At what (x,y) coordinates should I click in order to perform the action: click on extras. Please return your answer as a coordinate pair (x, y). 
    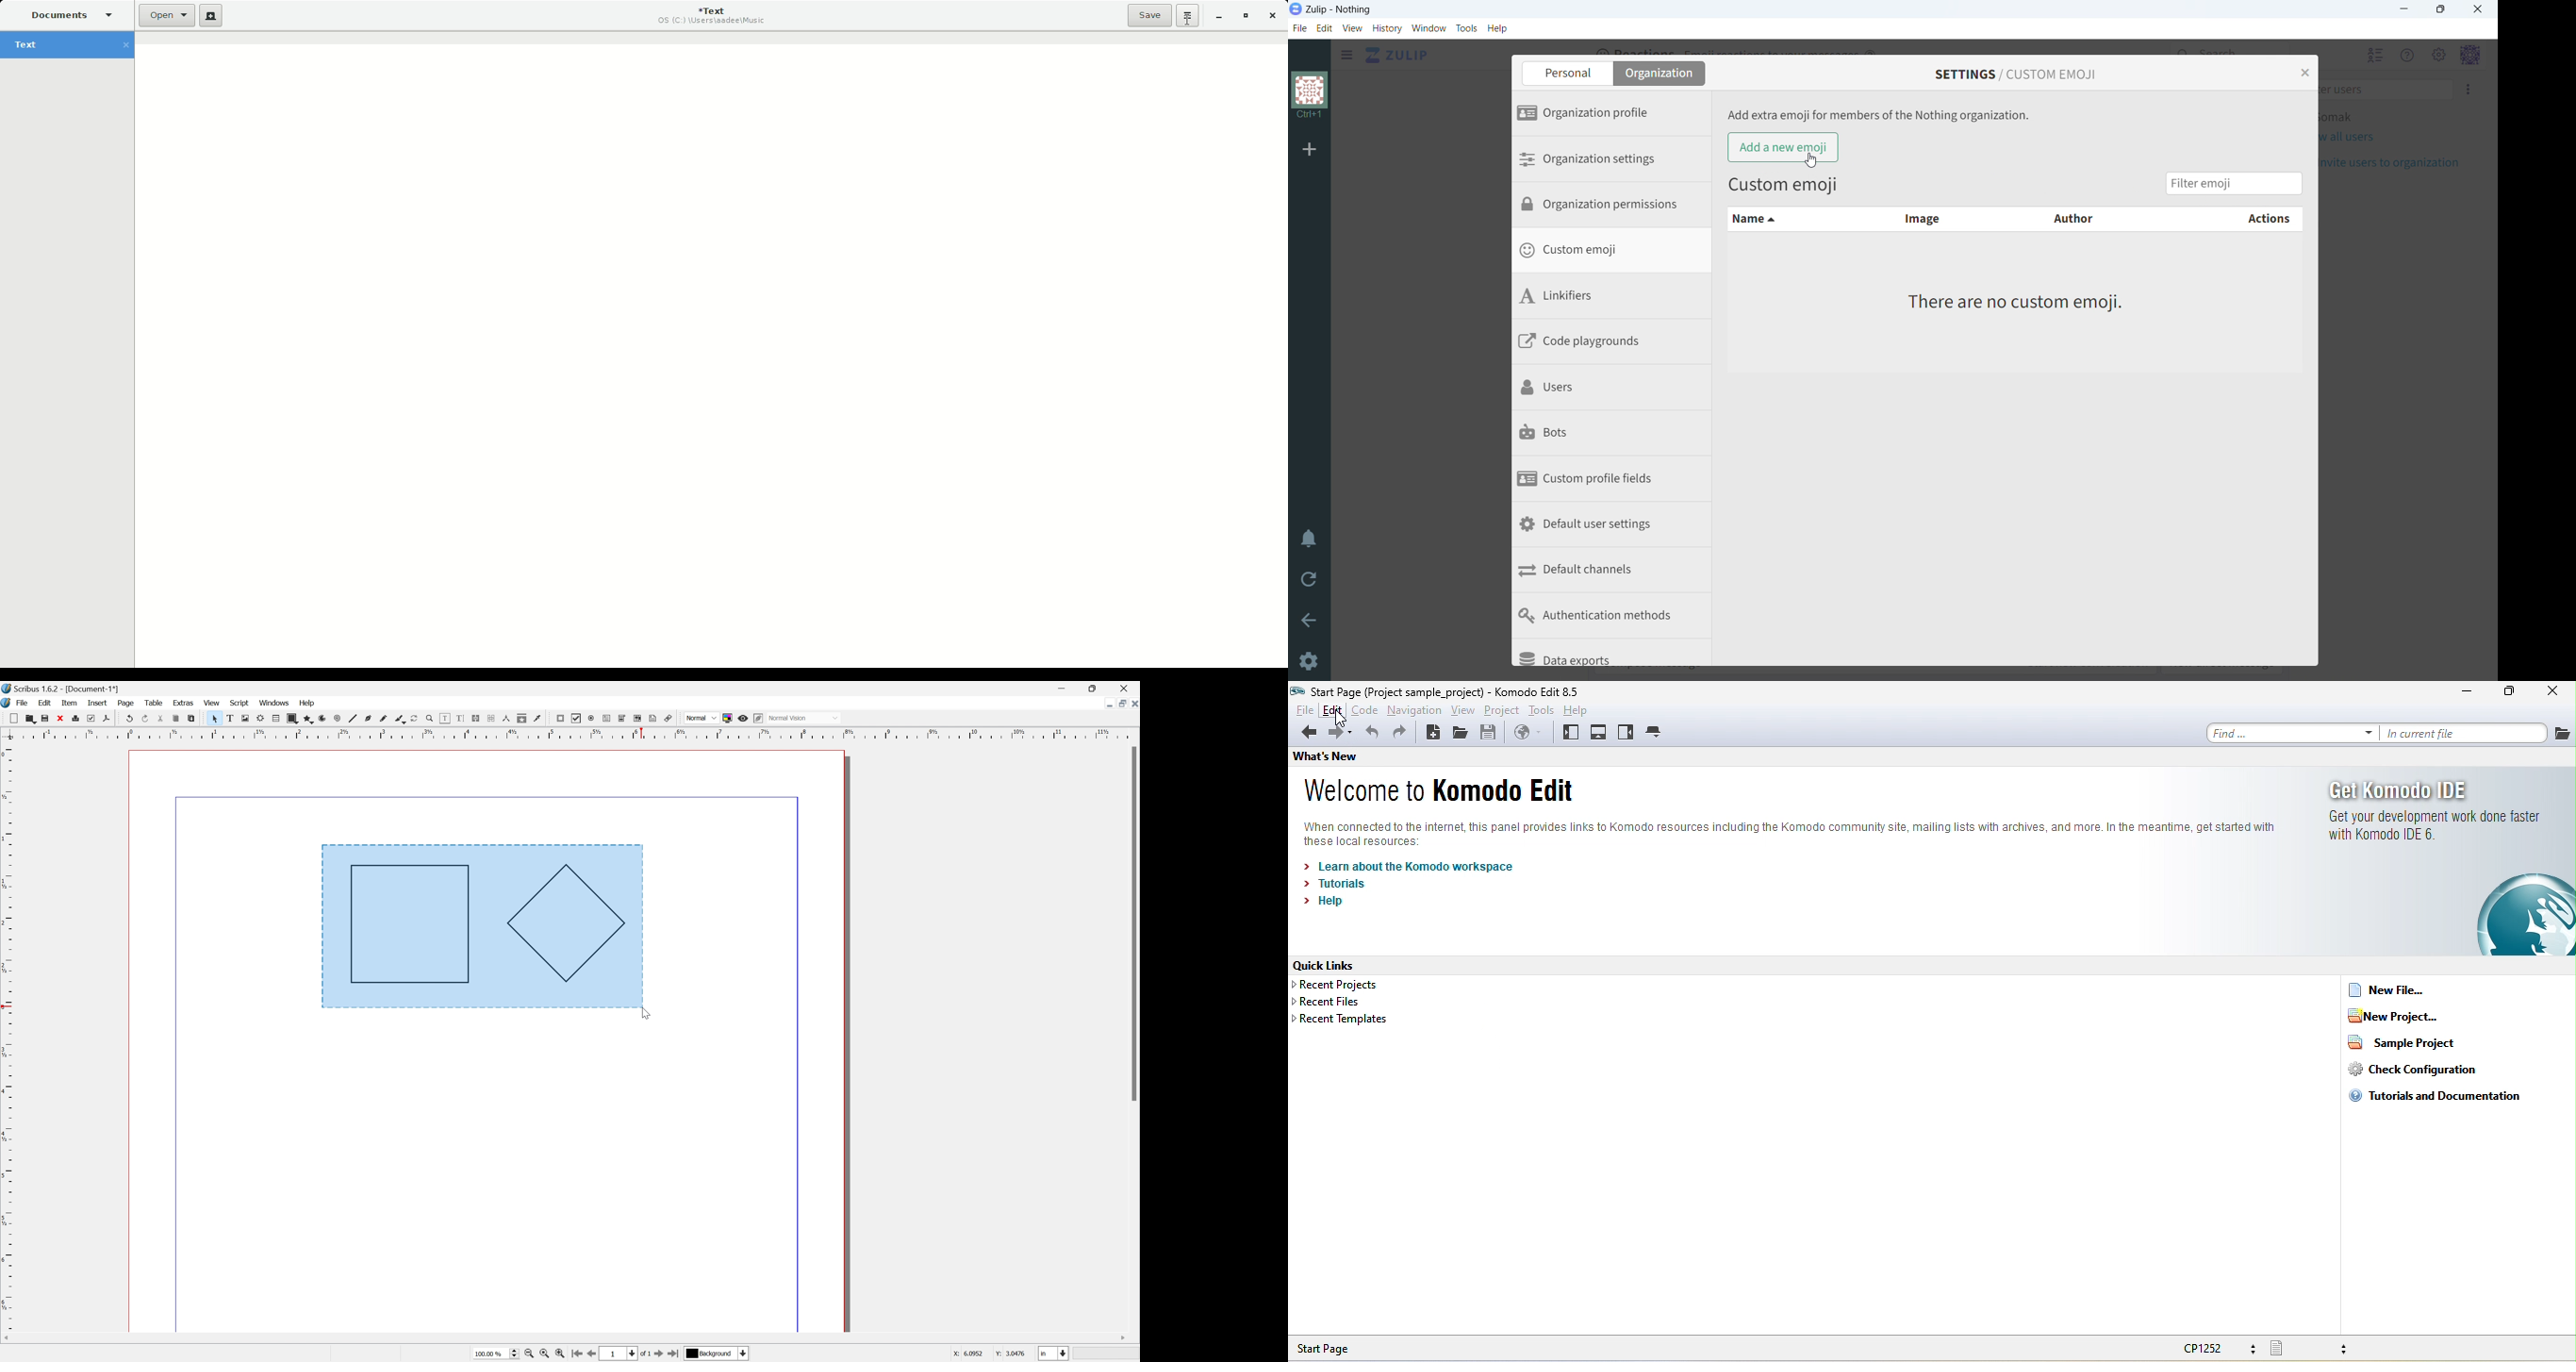
    Looking at the image, I should click on (183, 702).